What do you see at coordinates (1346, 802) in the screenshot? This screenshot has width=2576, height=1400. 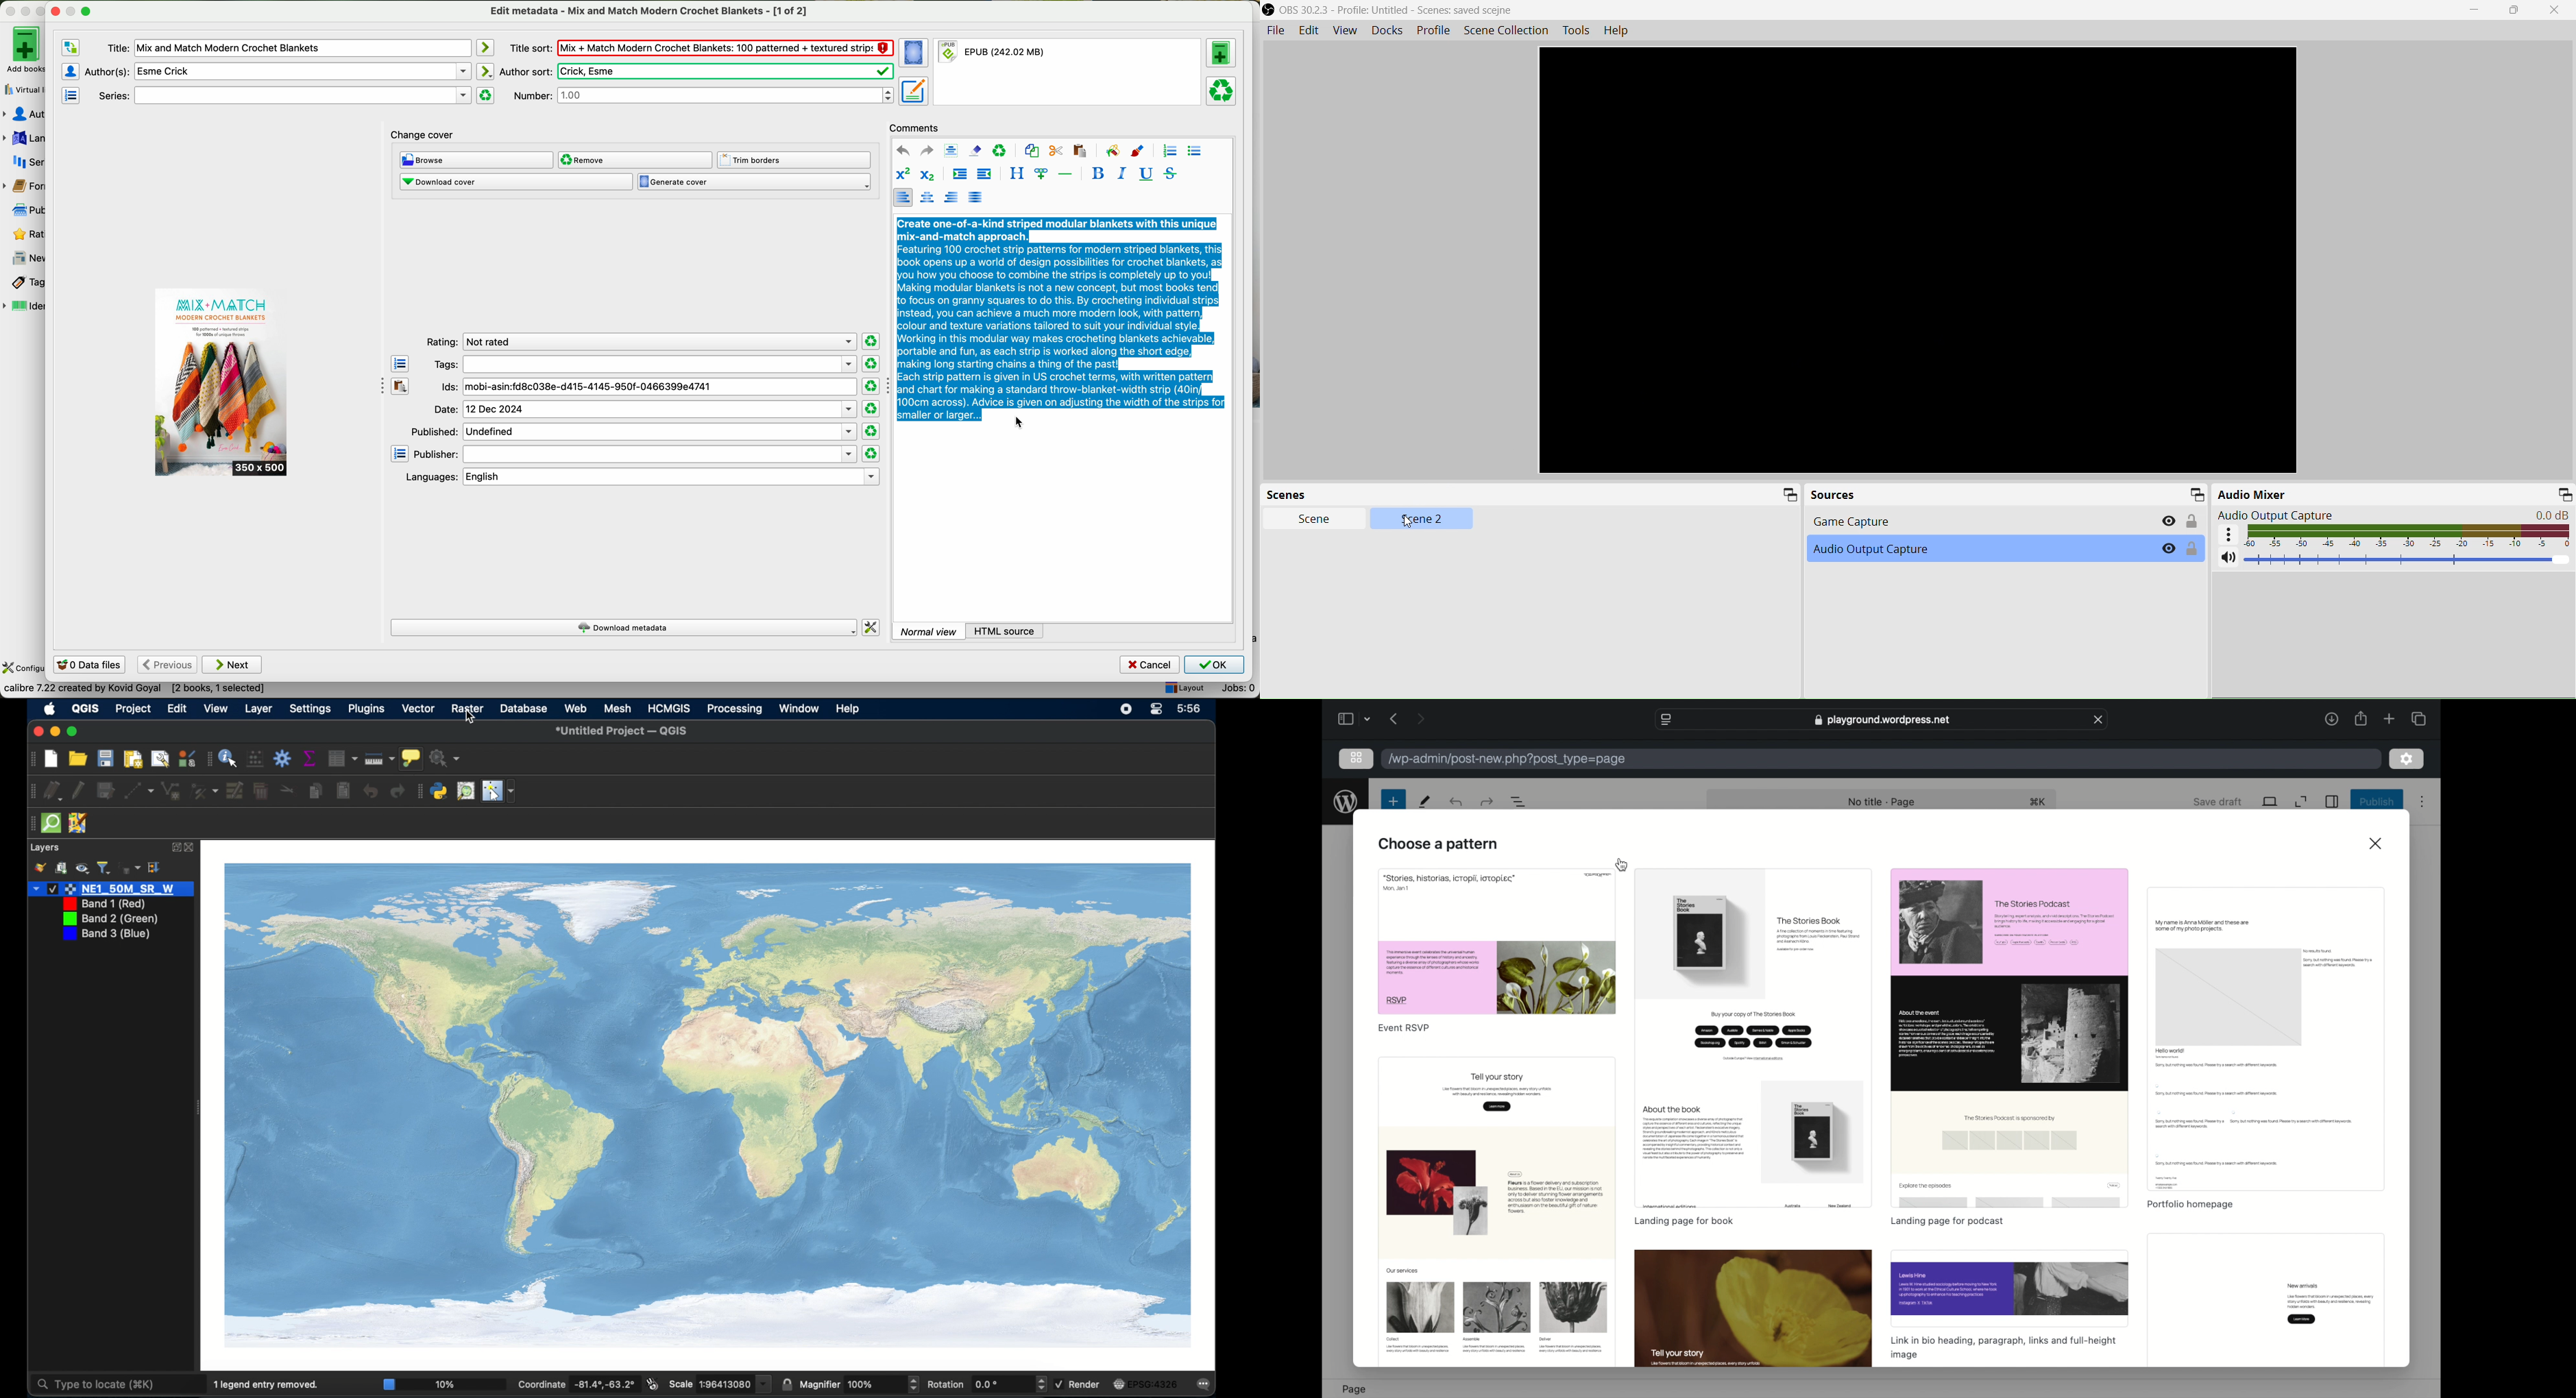 I see `wordpress` at bounding box center [1346, 802].